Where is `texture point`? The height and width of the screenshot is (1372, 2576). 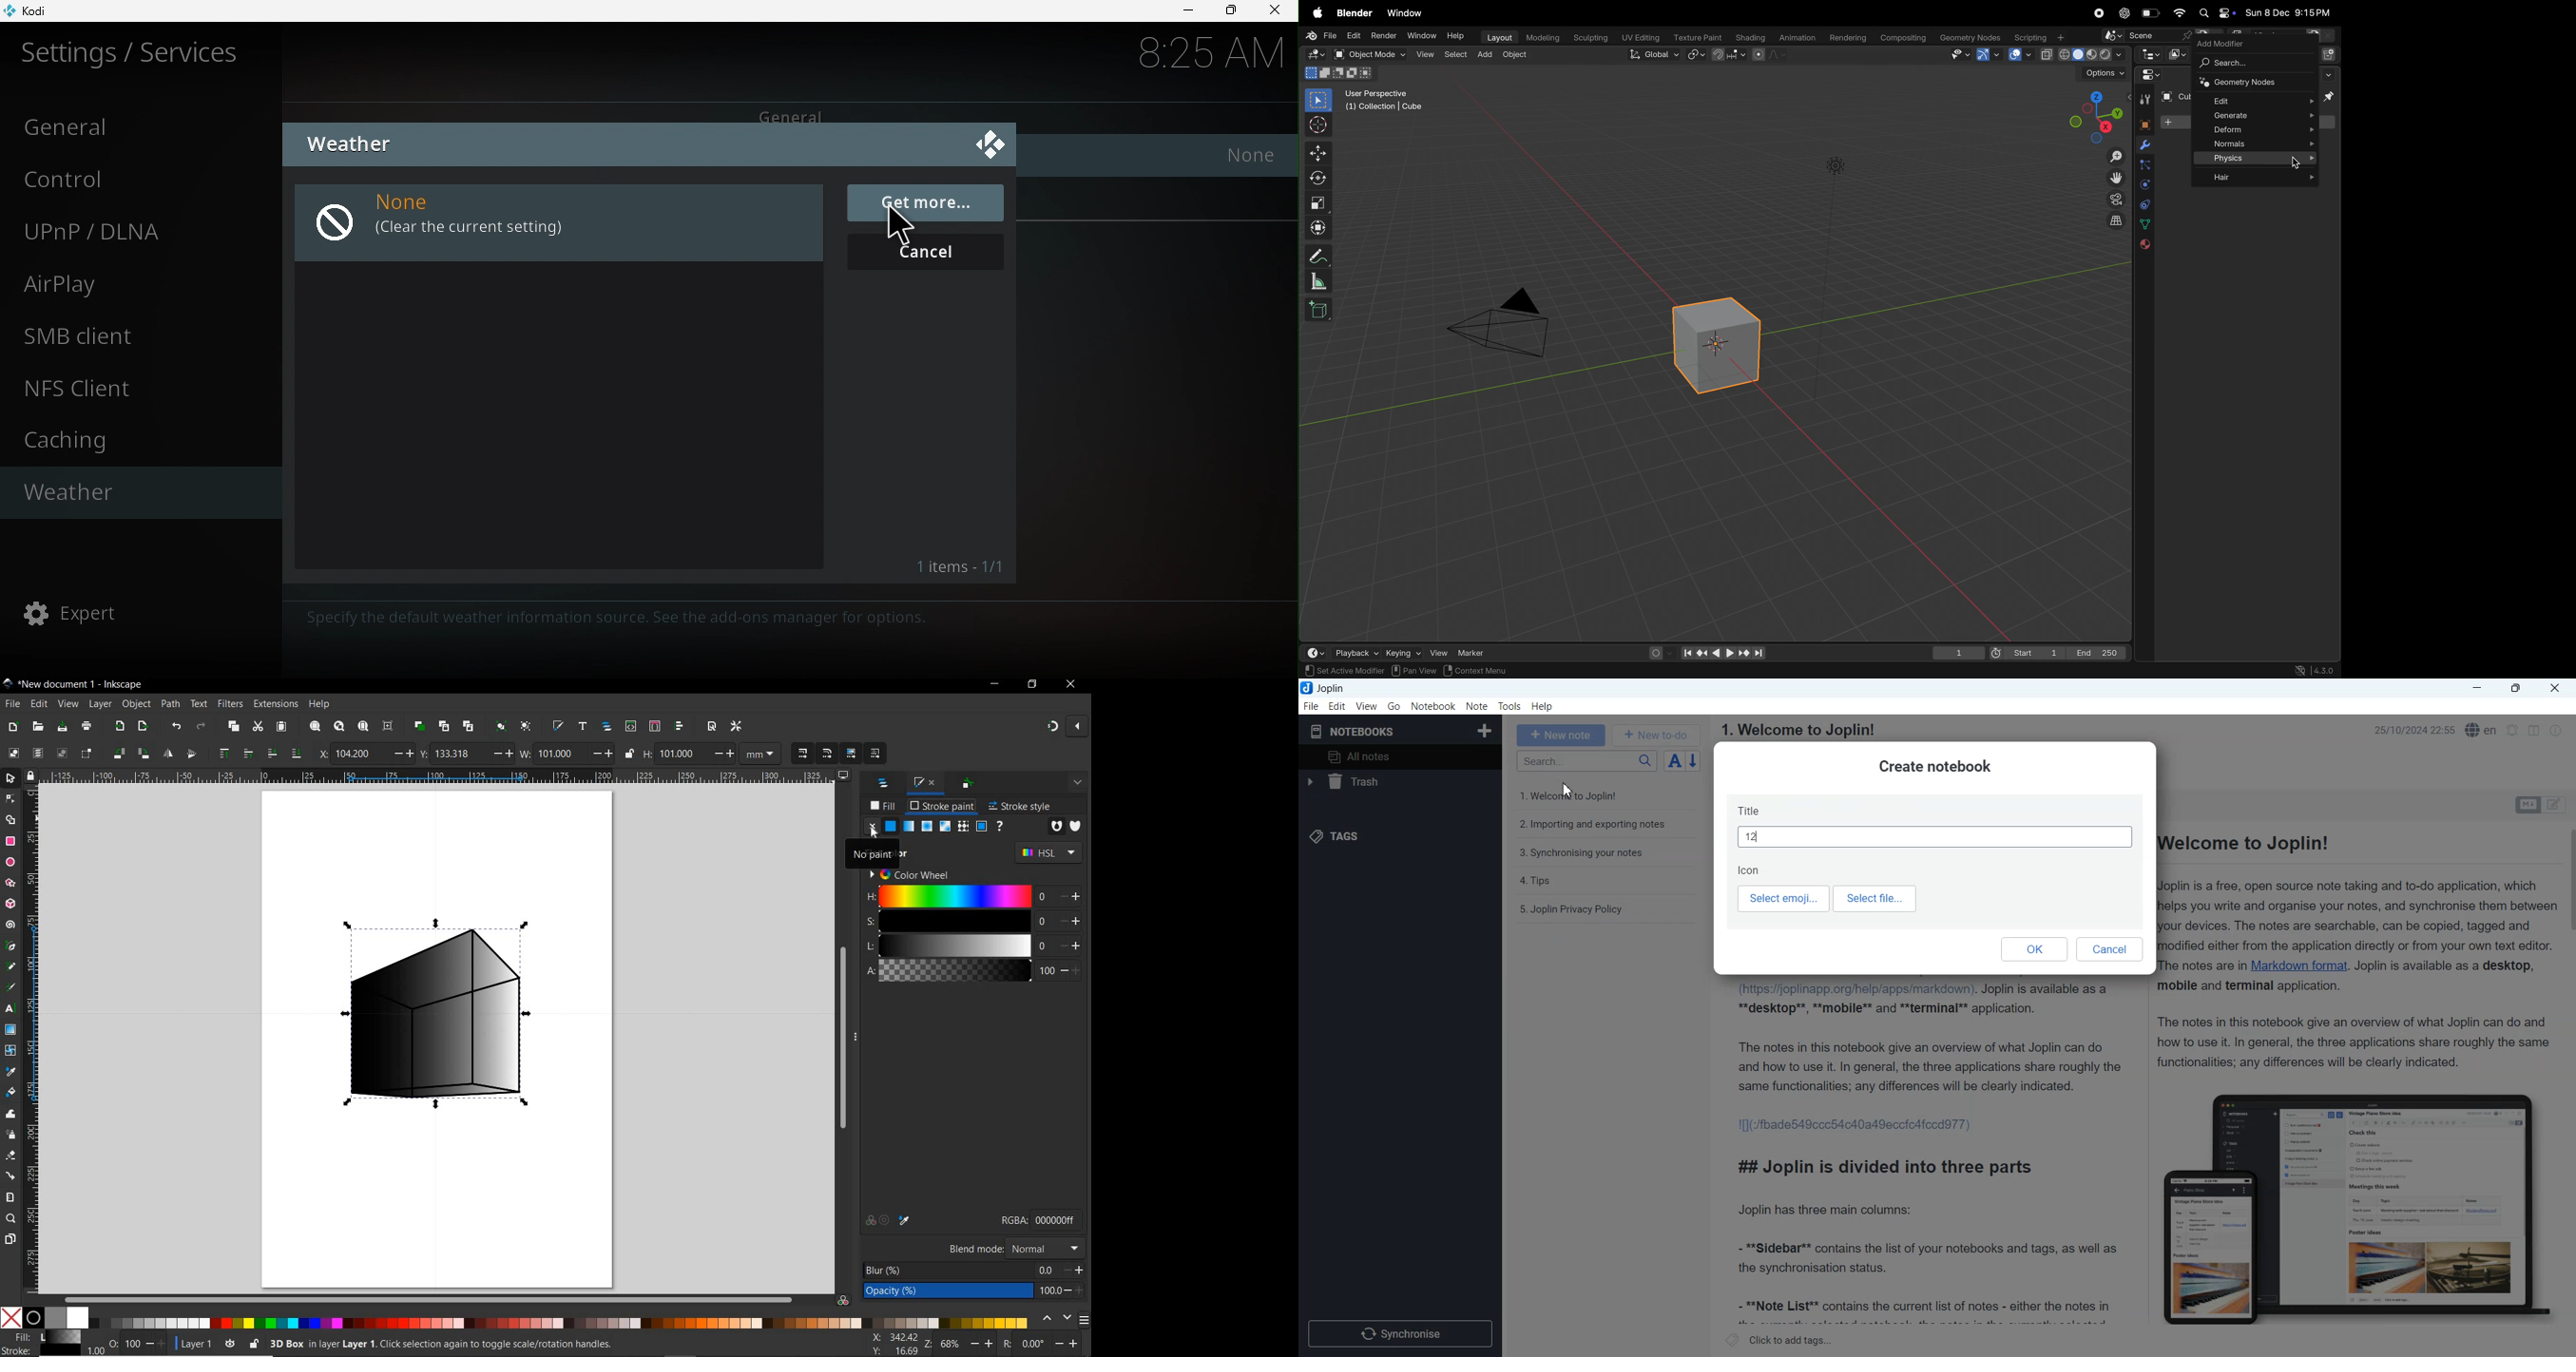
texture point is located at coordinates (1699, 37).